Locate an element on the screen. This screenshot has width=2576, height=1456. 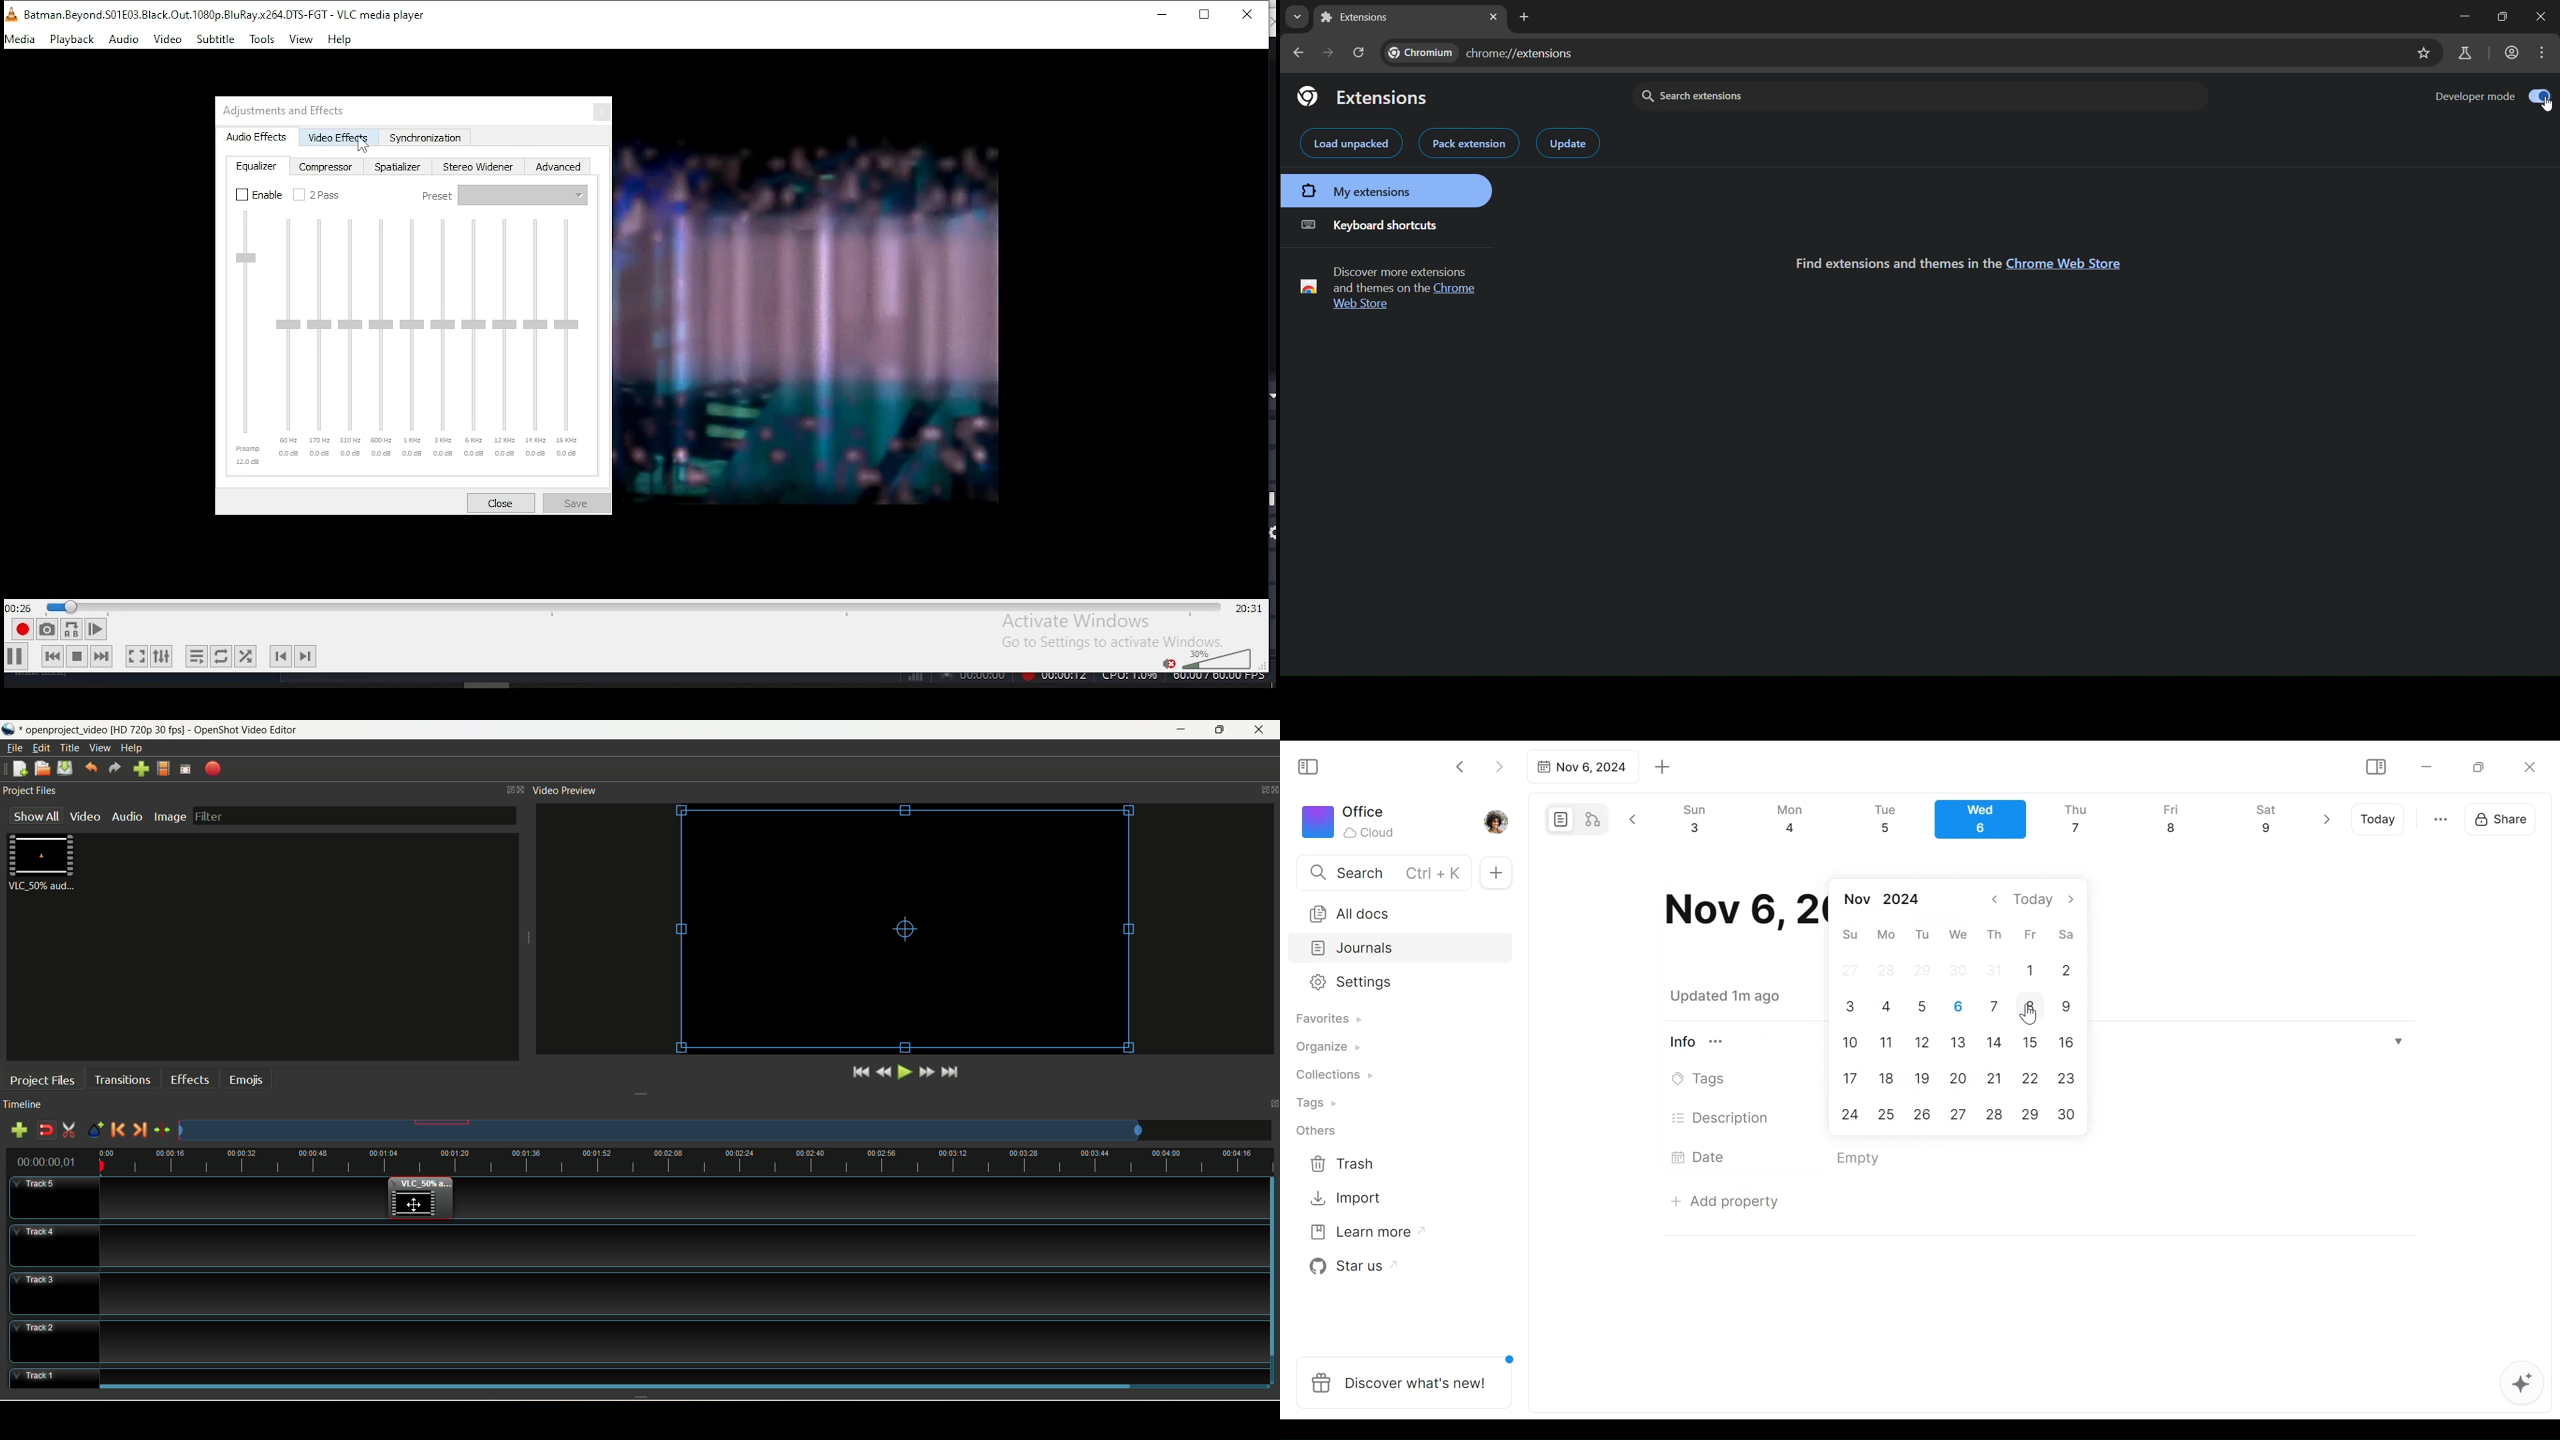
file is located at coordinates (14, 748).